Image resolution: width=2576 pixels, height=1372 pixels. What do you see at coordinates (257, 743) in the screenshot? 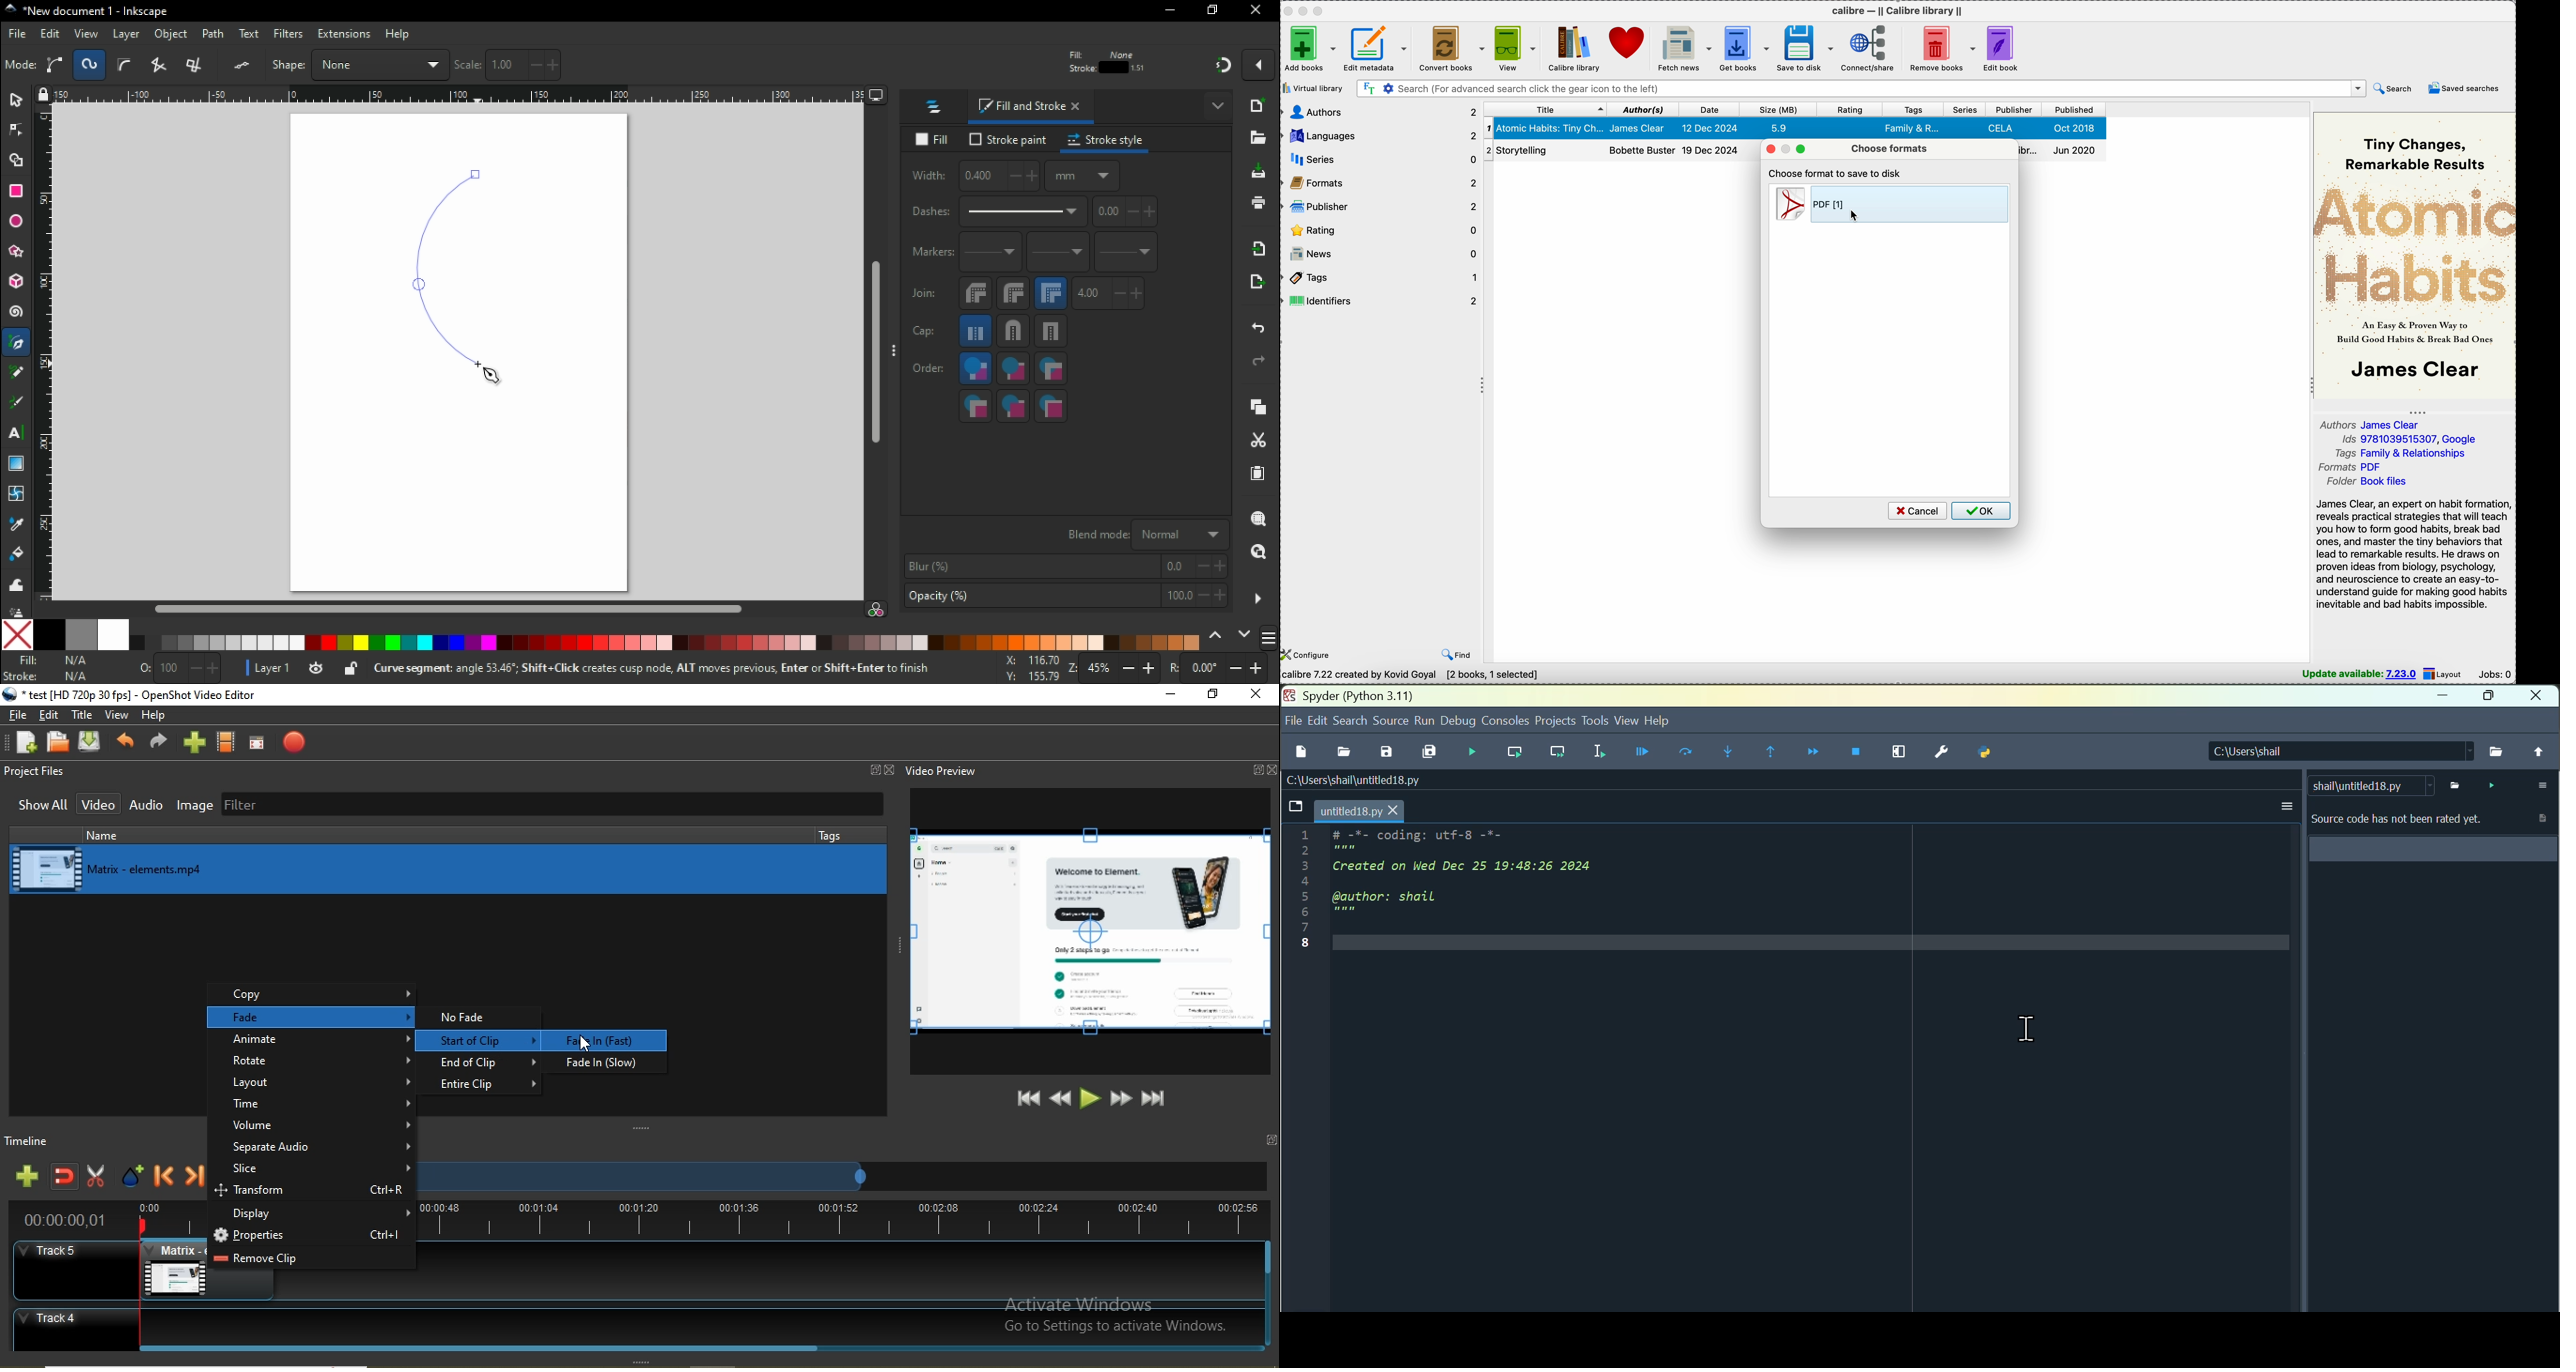
I see `Full screen ` at bounding box center [257, 743].